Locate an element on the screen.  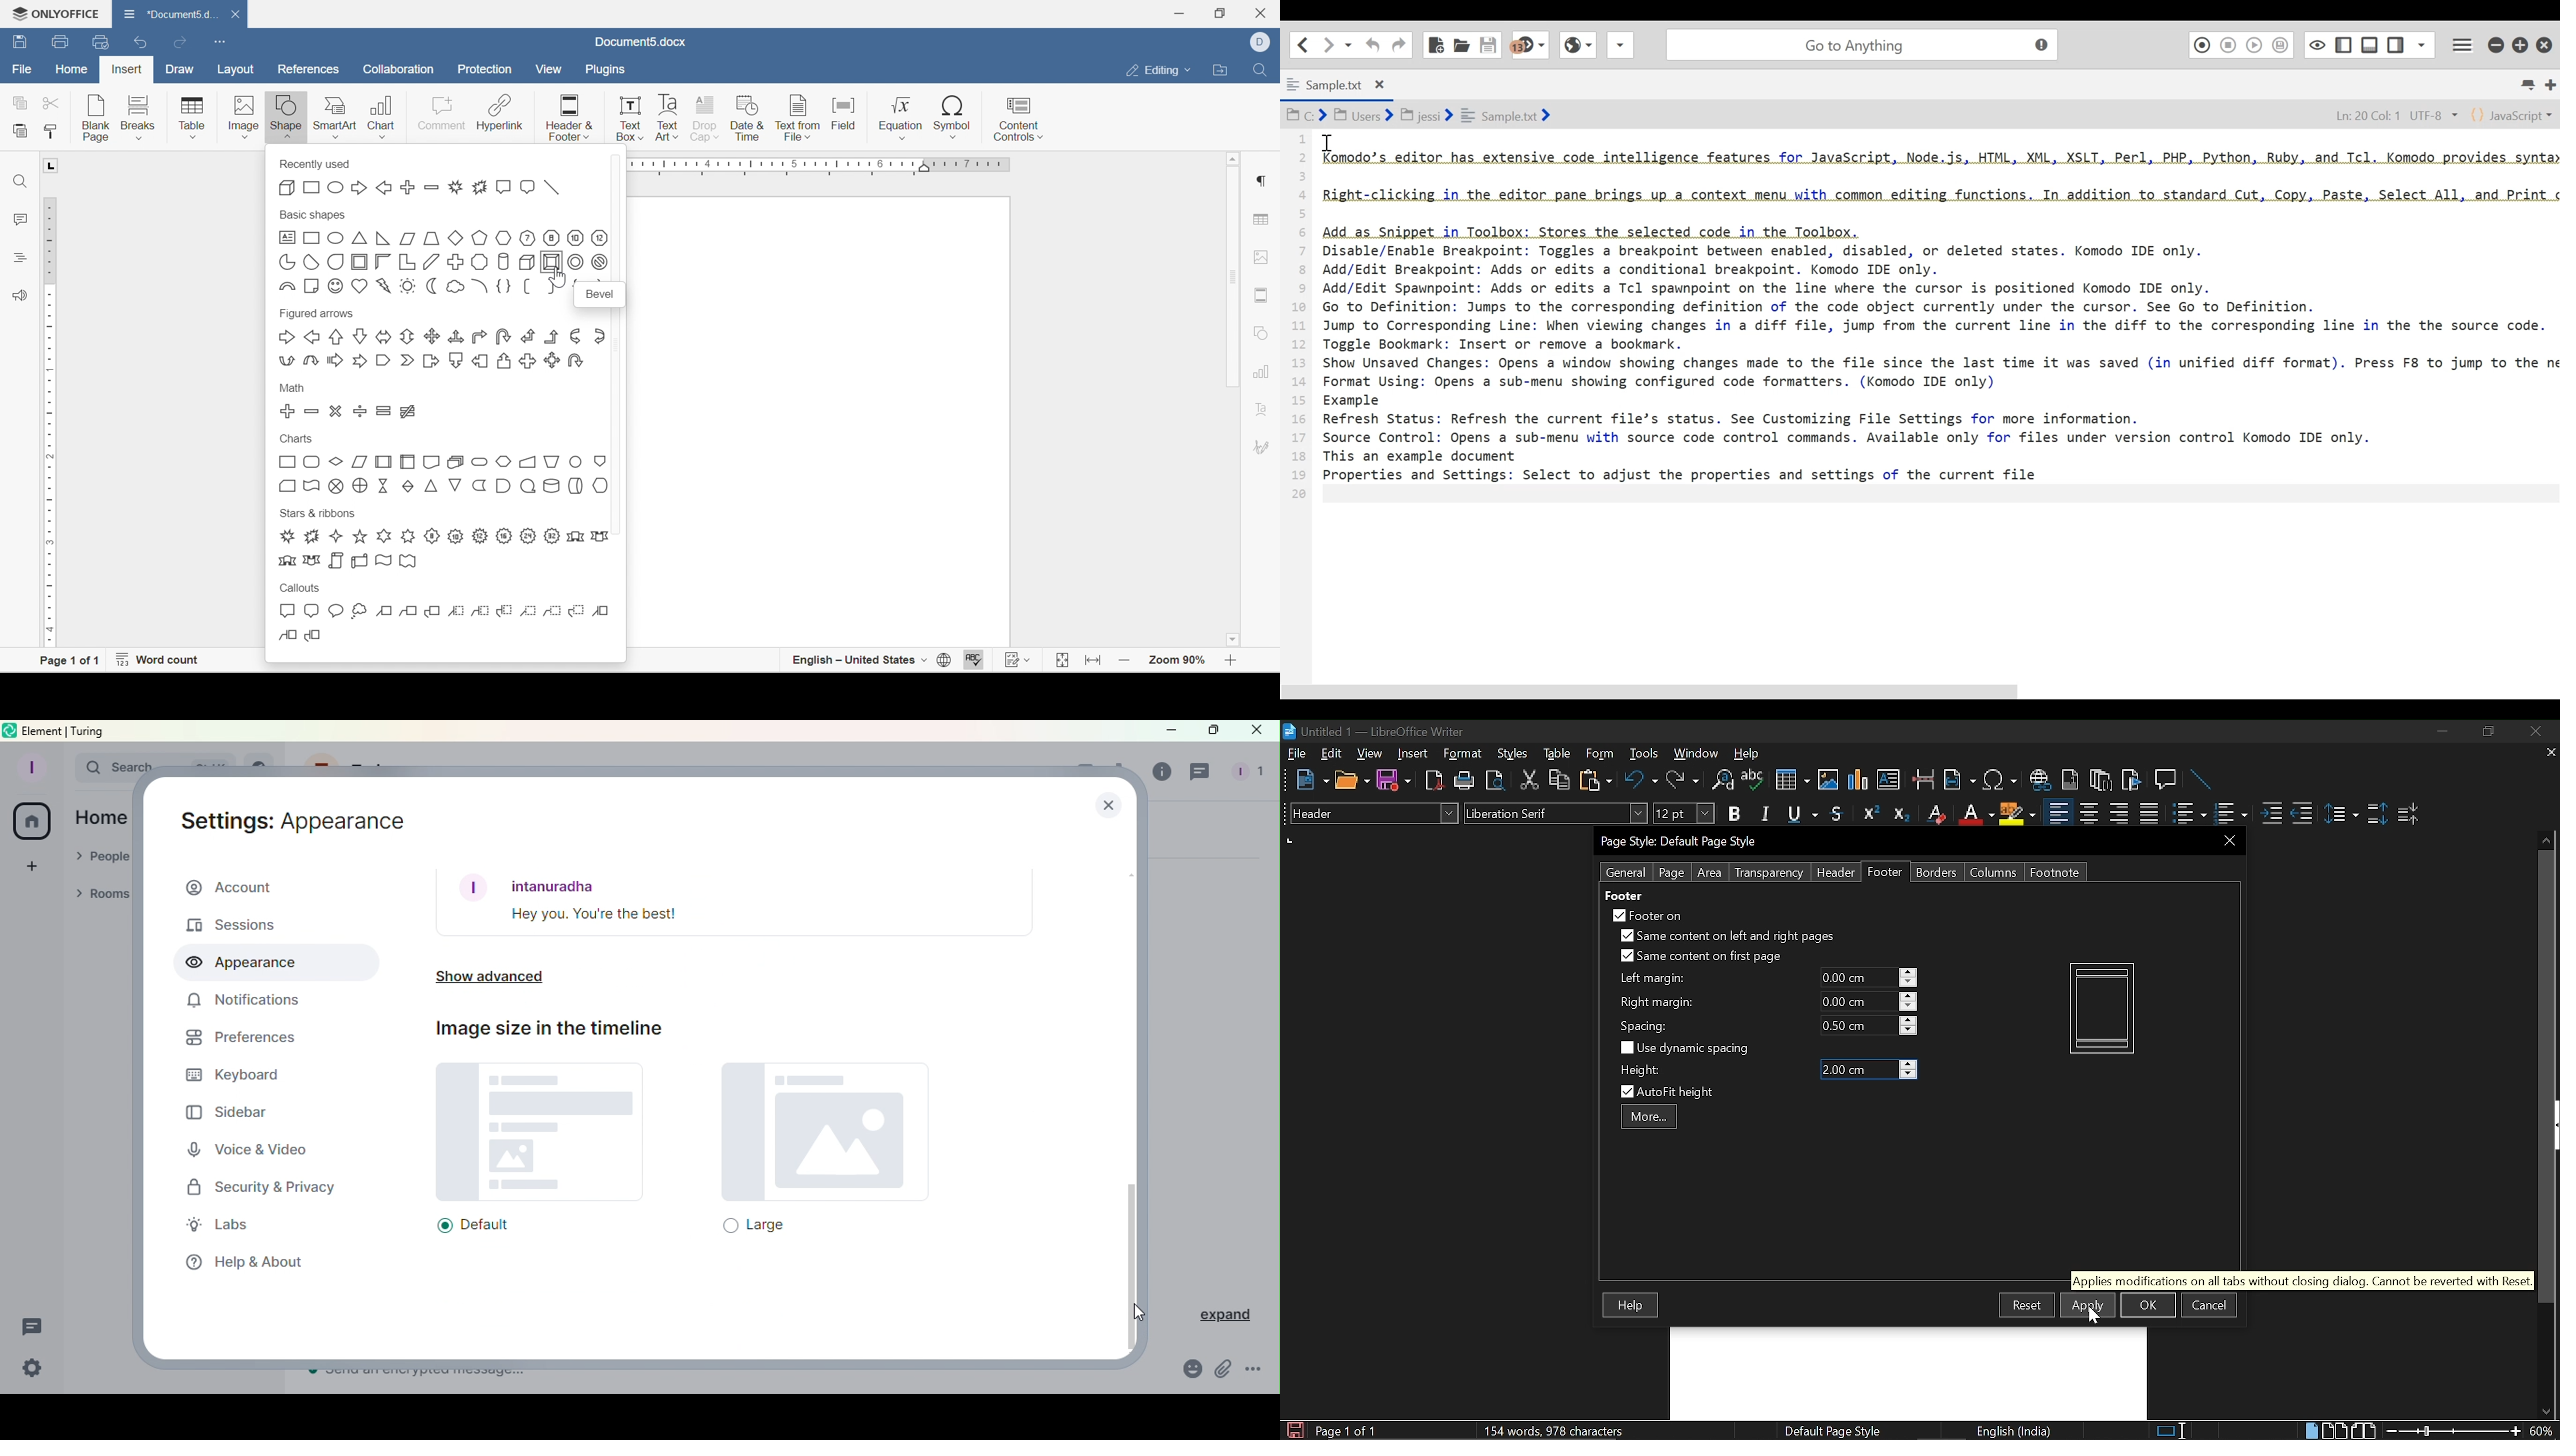
Play Last Macro is located at coordinates (2254, 44).